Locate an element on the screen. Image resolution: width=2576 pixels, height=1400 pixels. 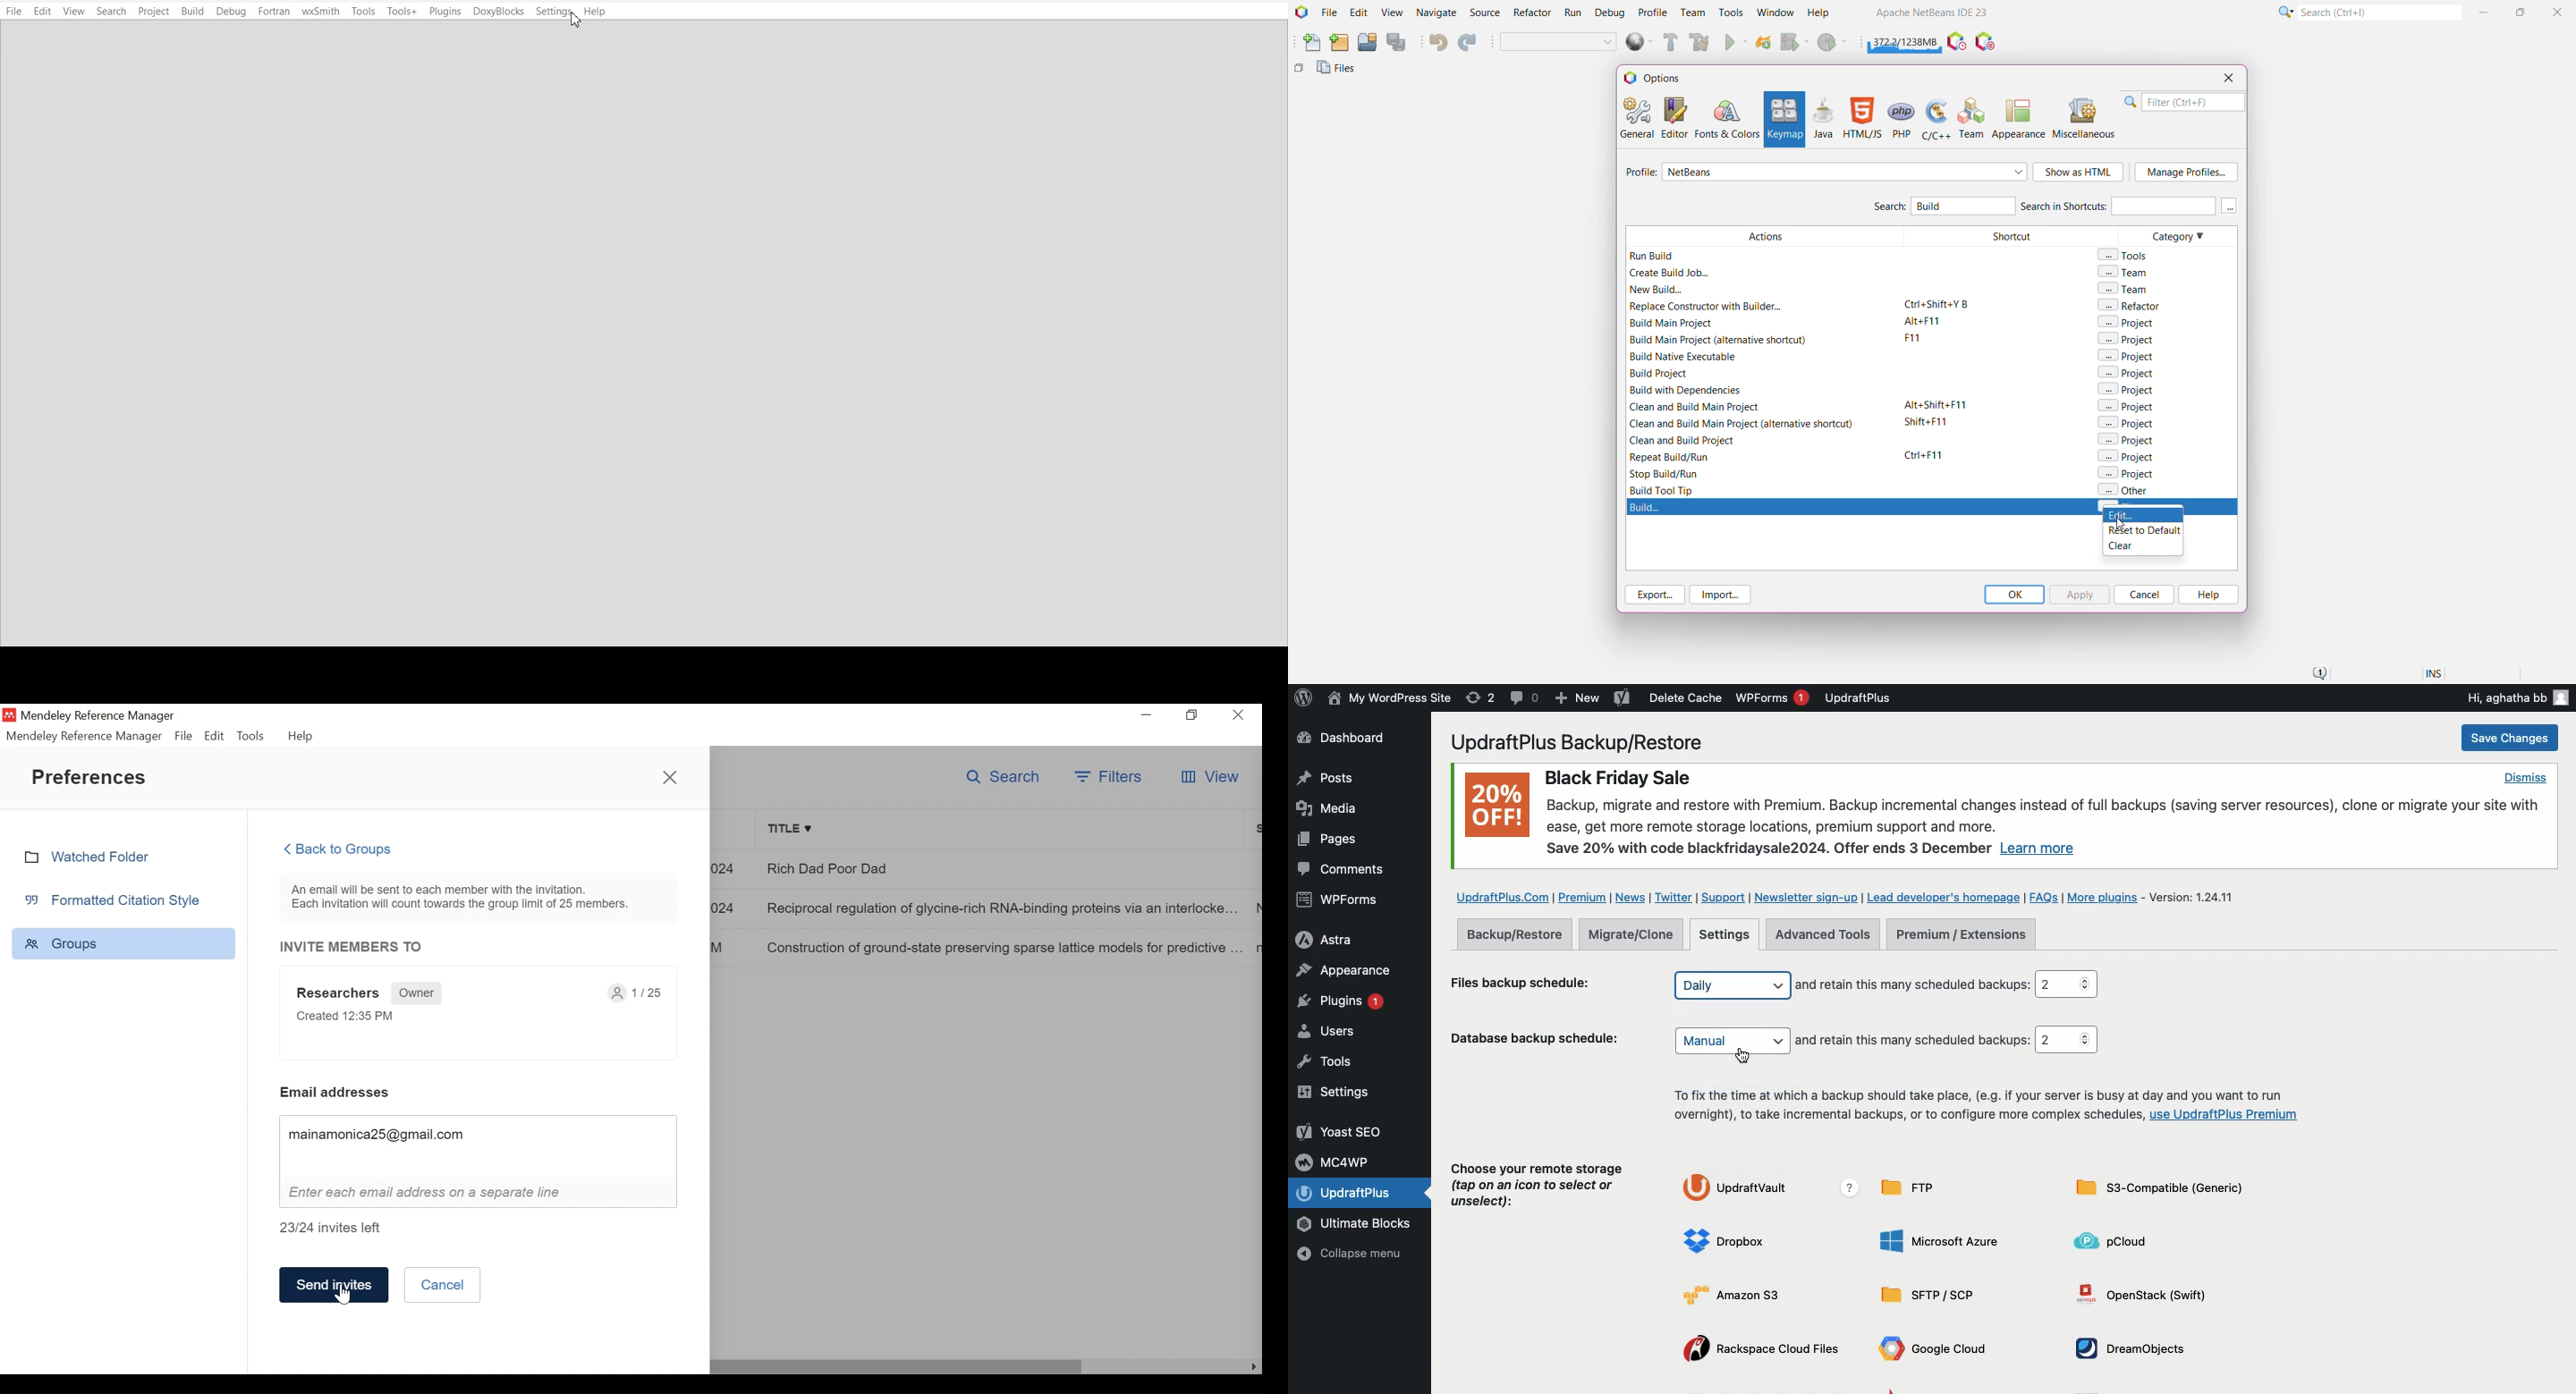
View is located at coordinates (74, 11).